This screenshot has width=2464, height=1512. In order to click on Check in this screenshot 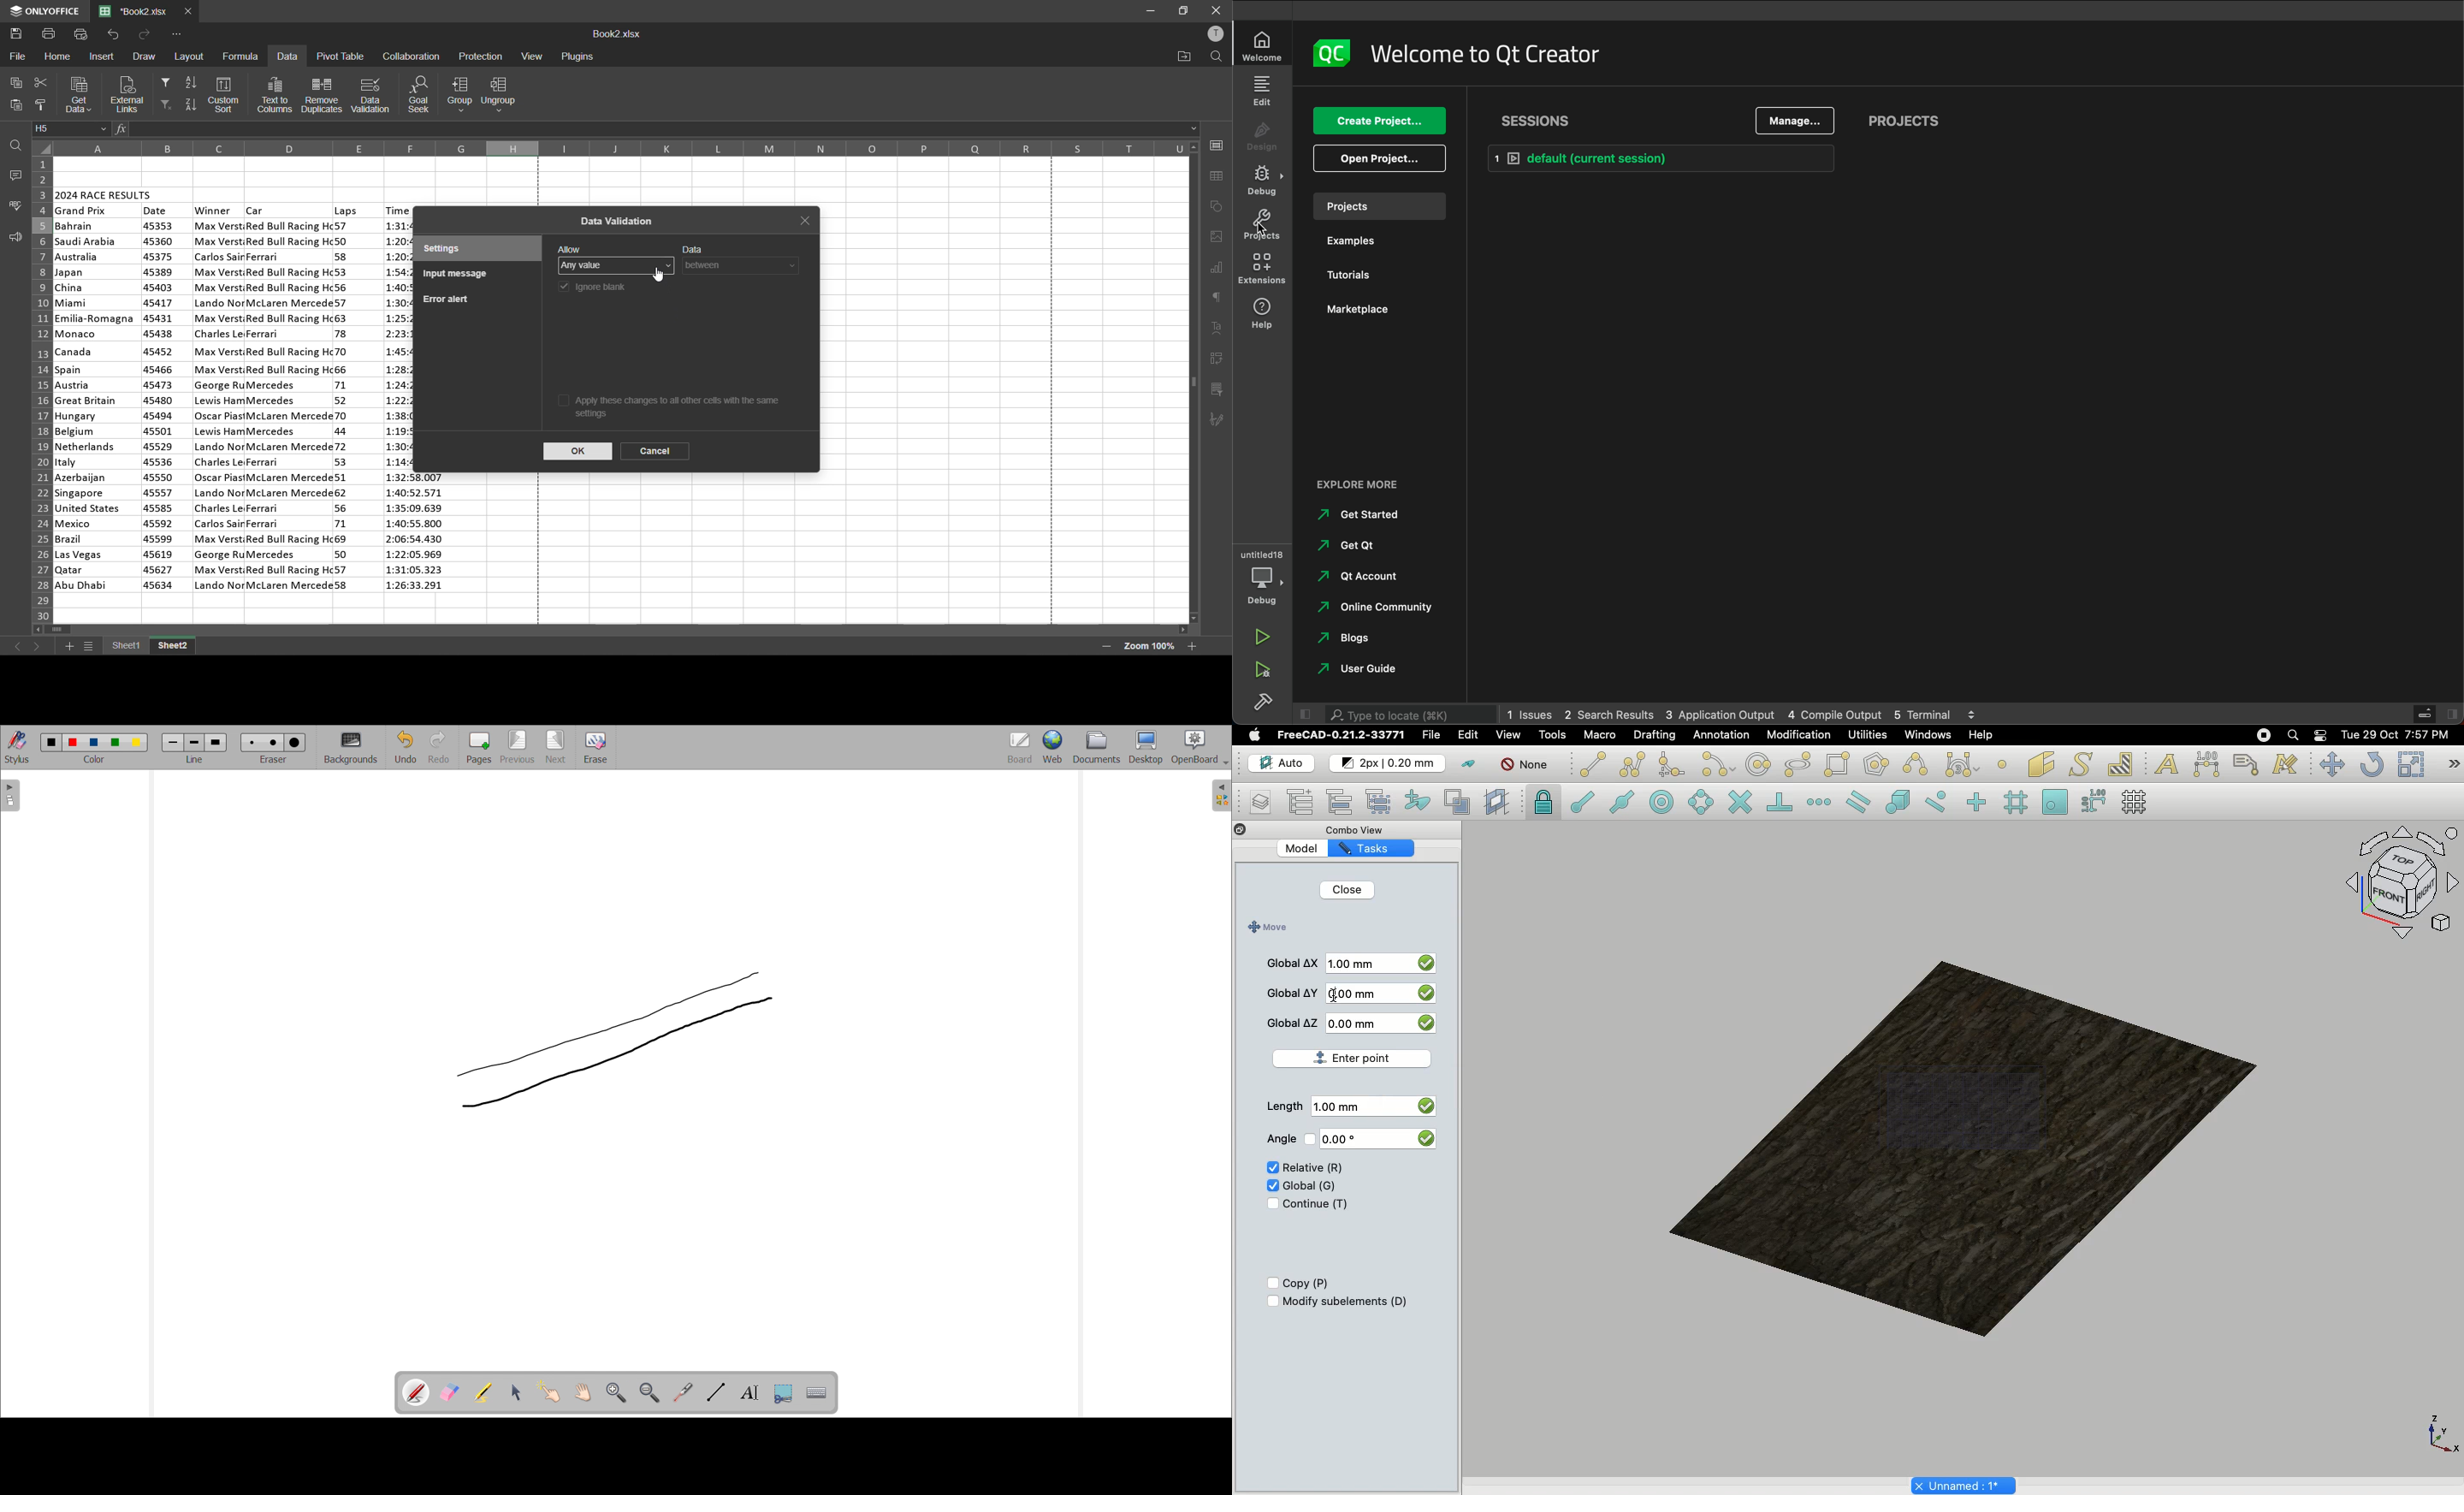, I will do `click(1267, 1206)`.